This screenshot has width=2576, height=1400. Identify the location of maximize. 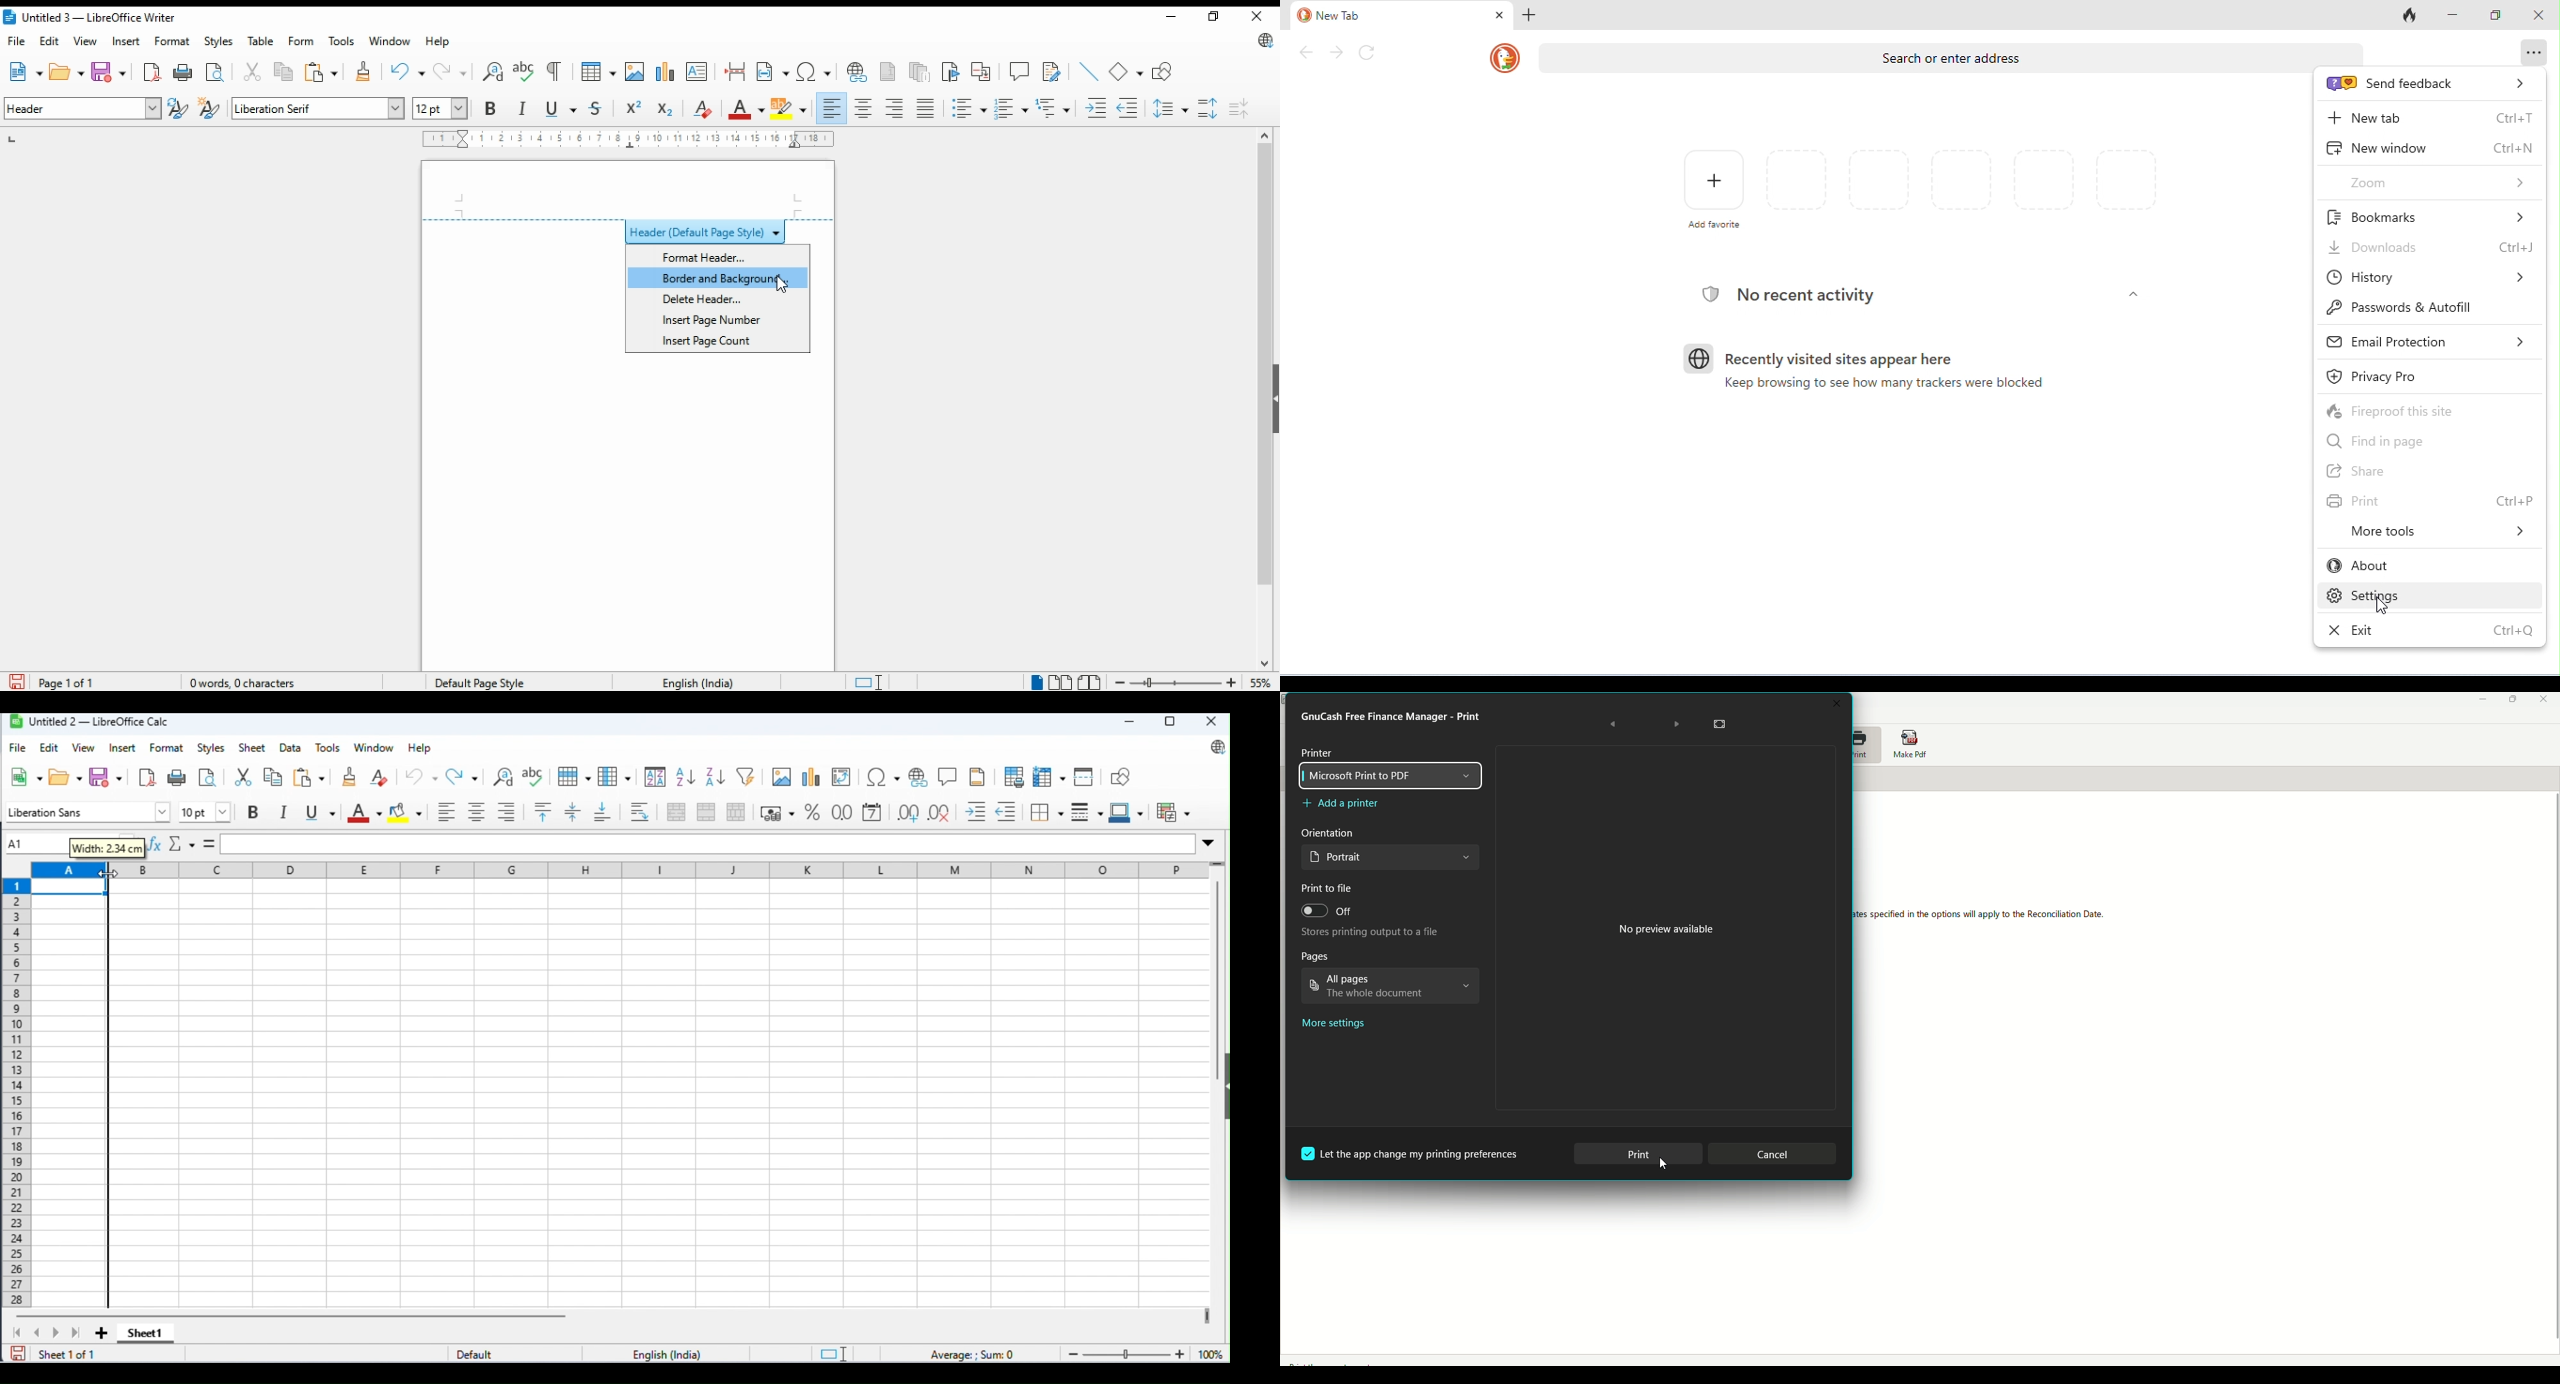
(1168, 722).